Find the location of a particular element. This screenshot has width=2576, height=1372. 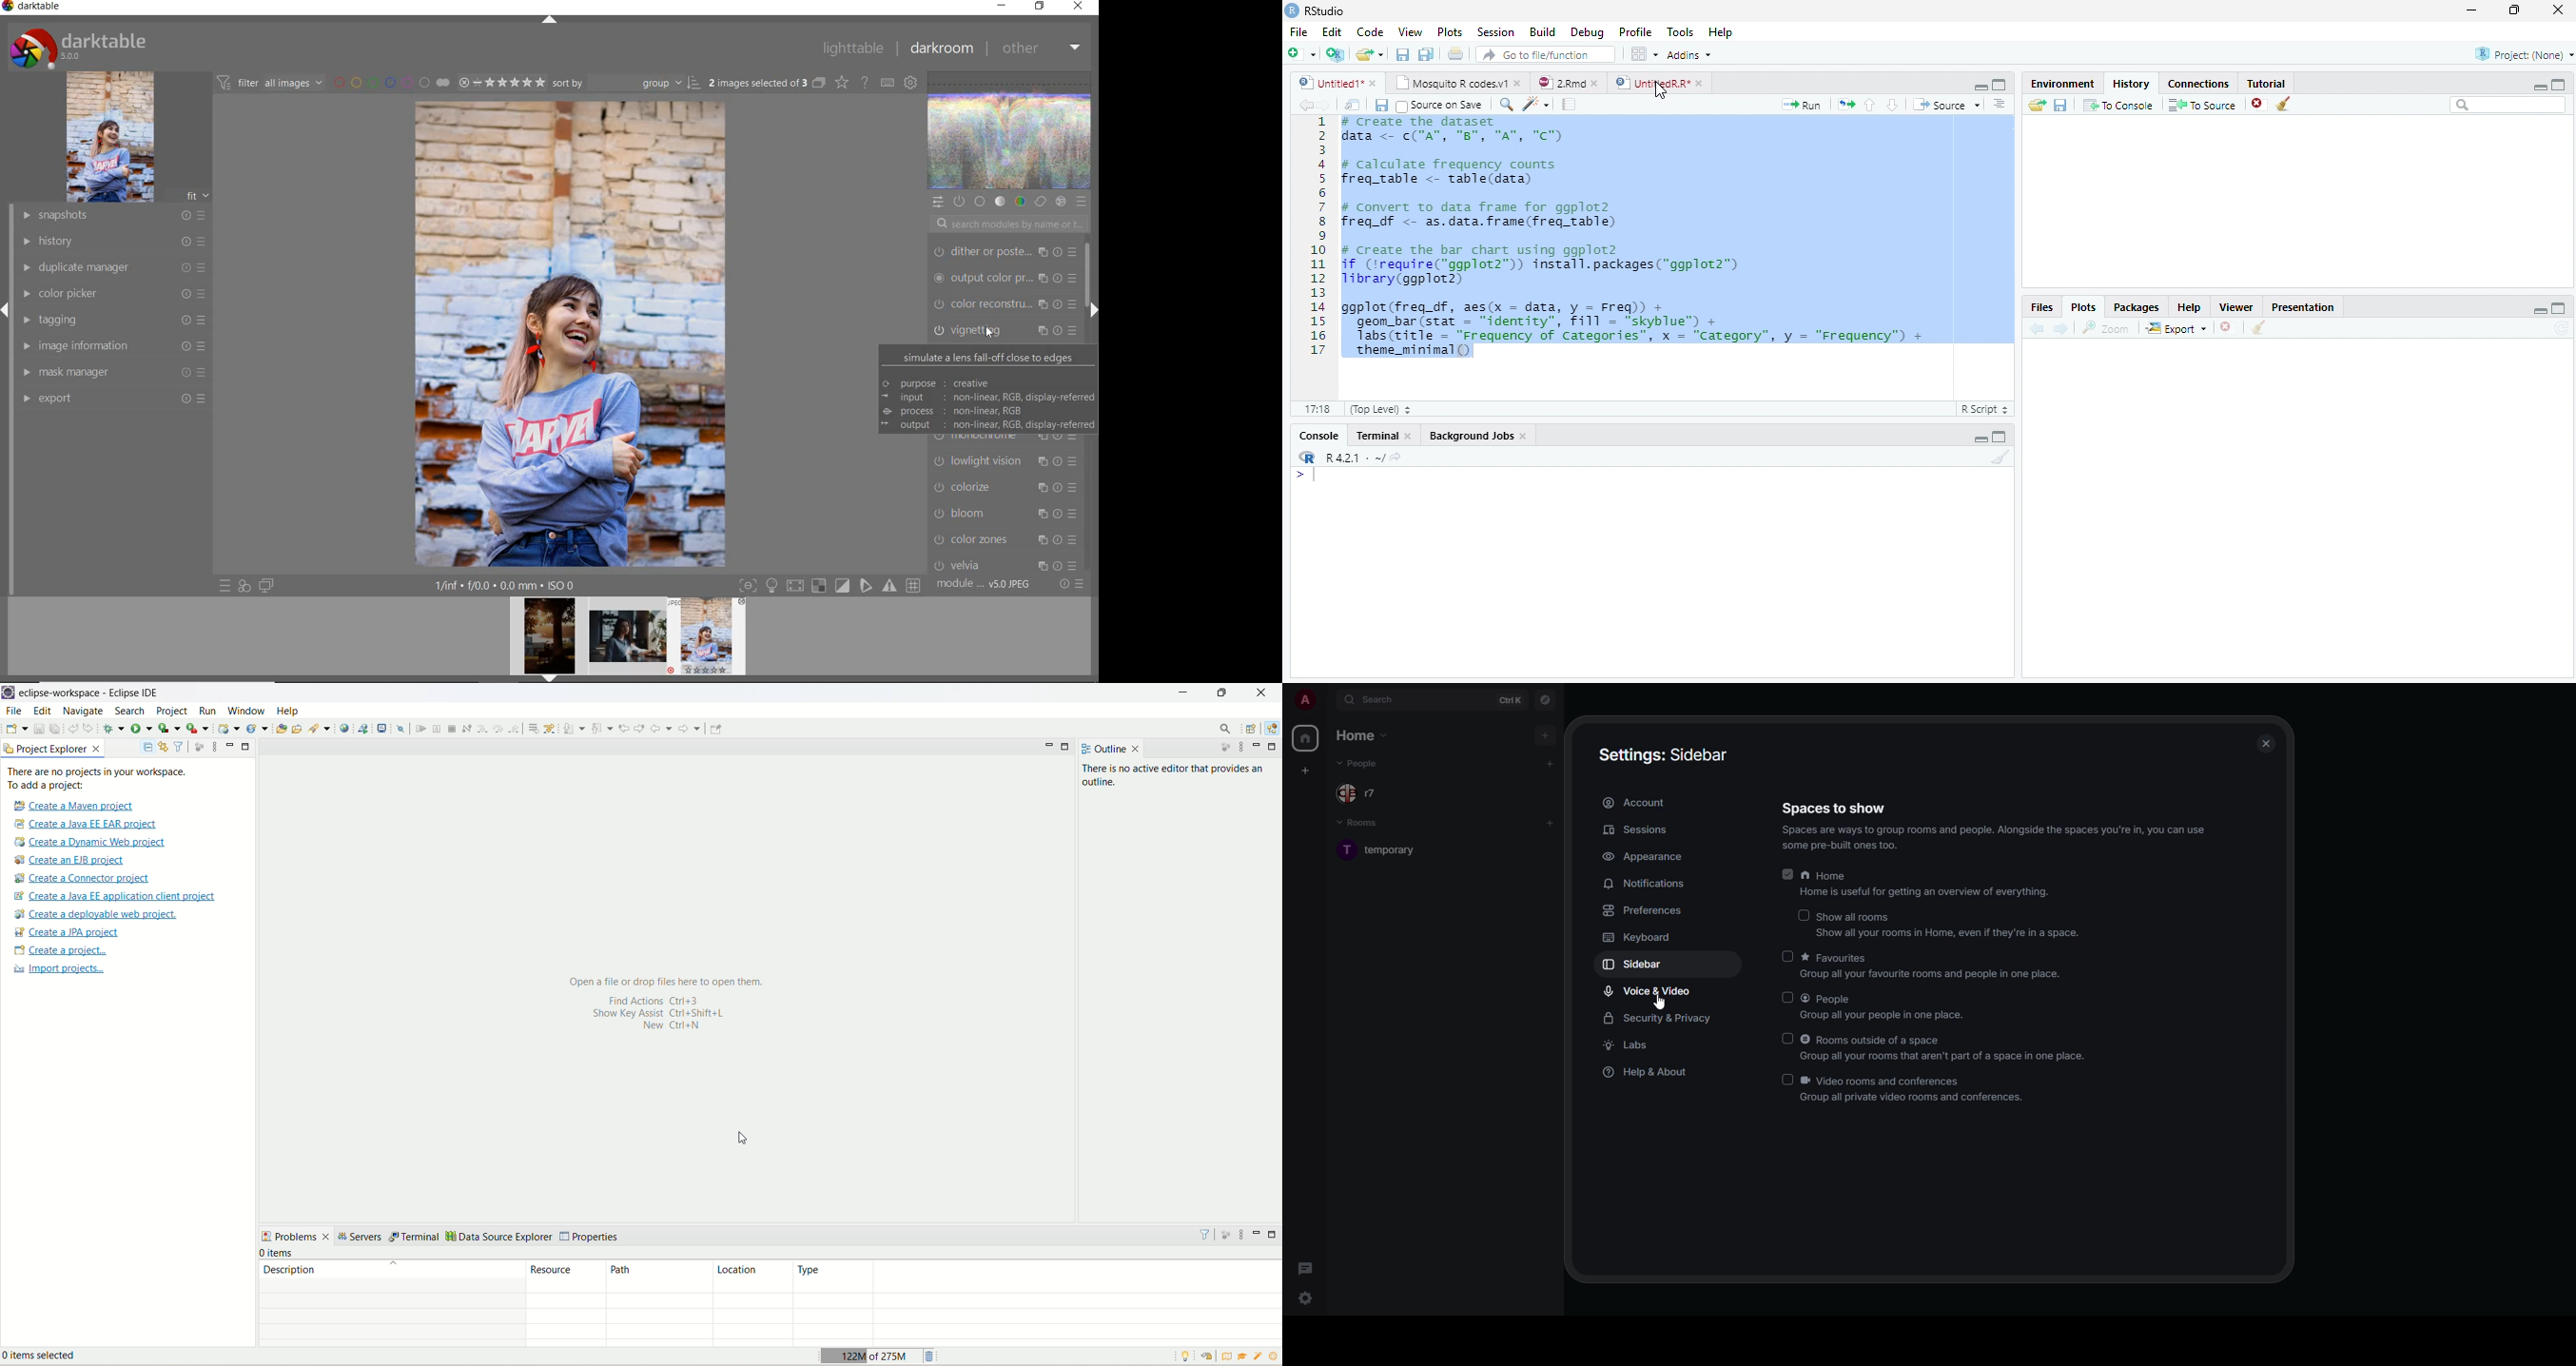

Close is located at coordinates (2557, 10).